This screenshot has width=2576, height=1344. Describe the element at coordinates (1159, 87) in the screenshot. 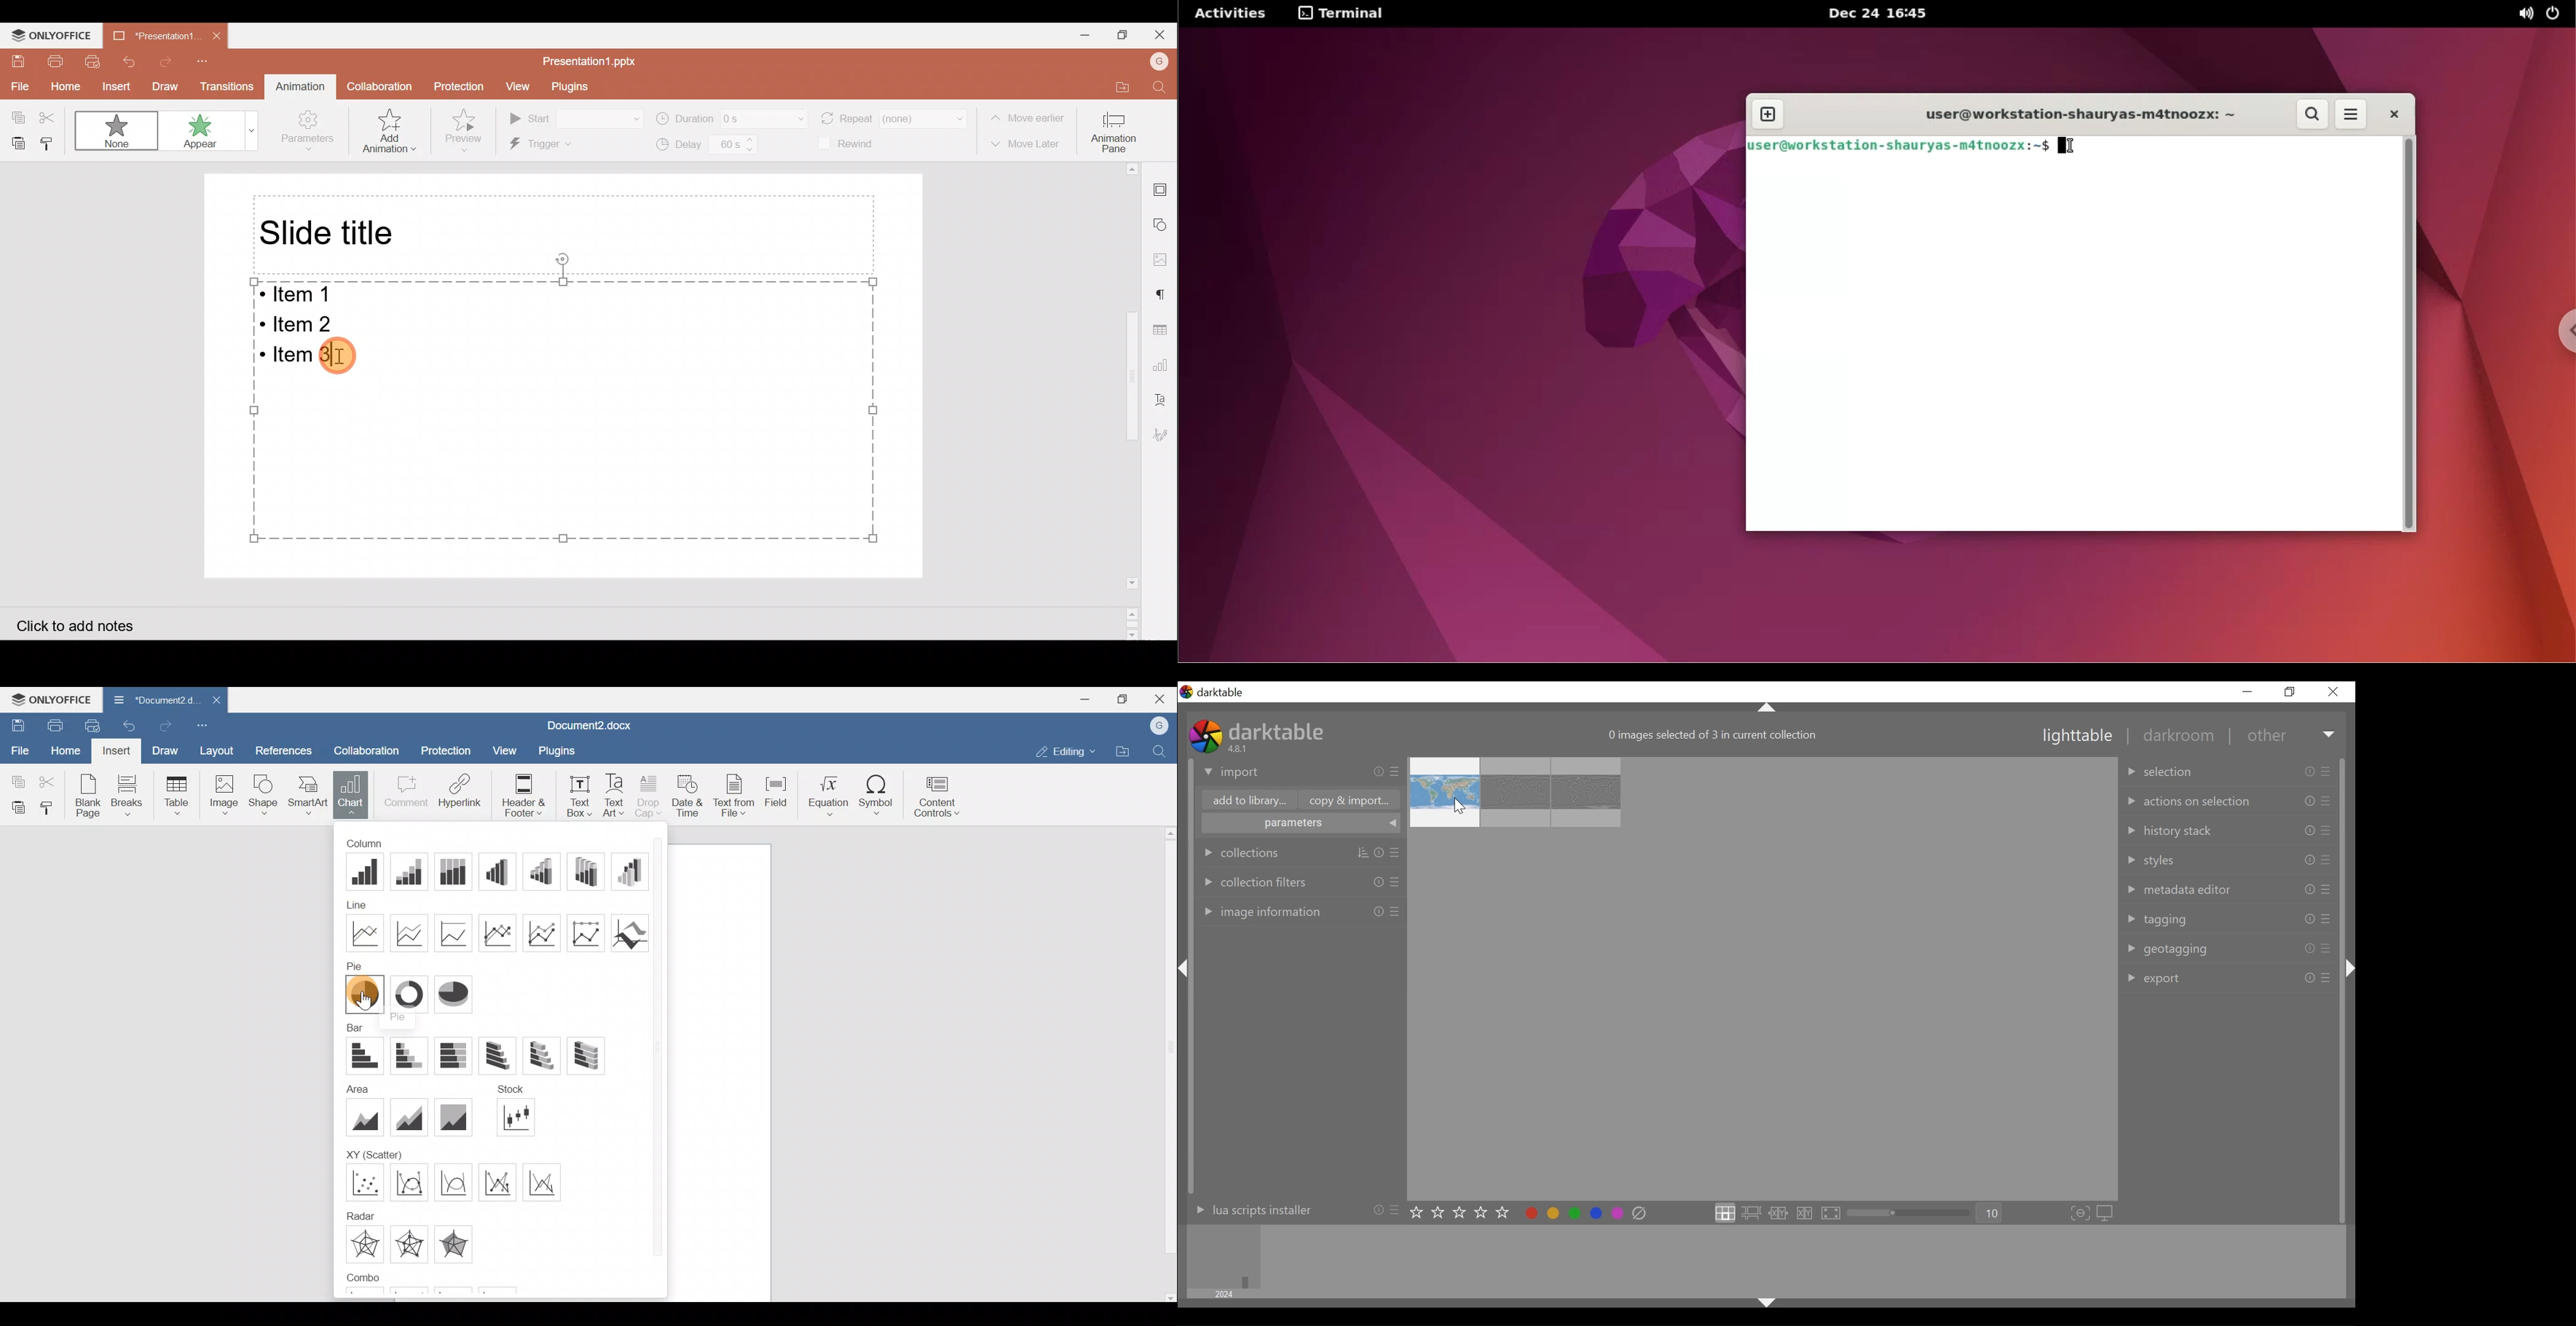

I see `Find` at that location.